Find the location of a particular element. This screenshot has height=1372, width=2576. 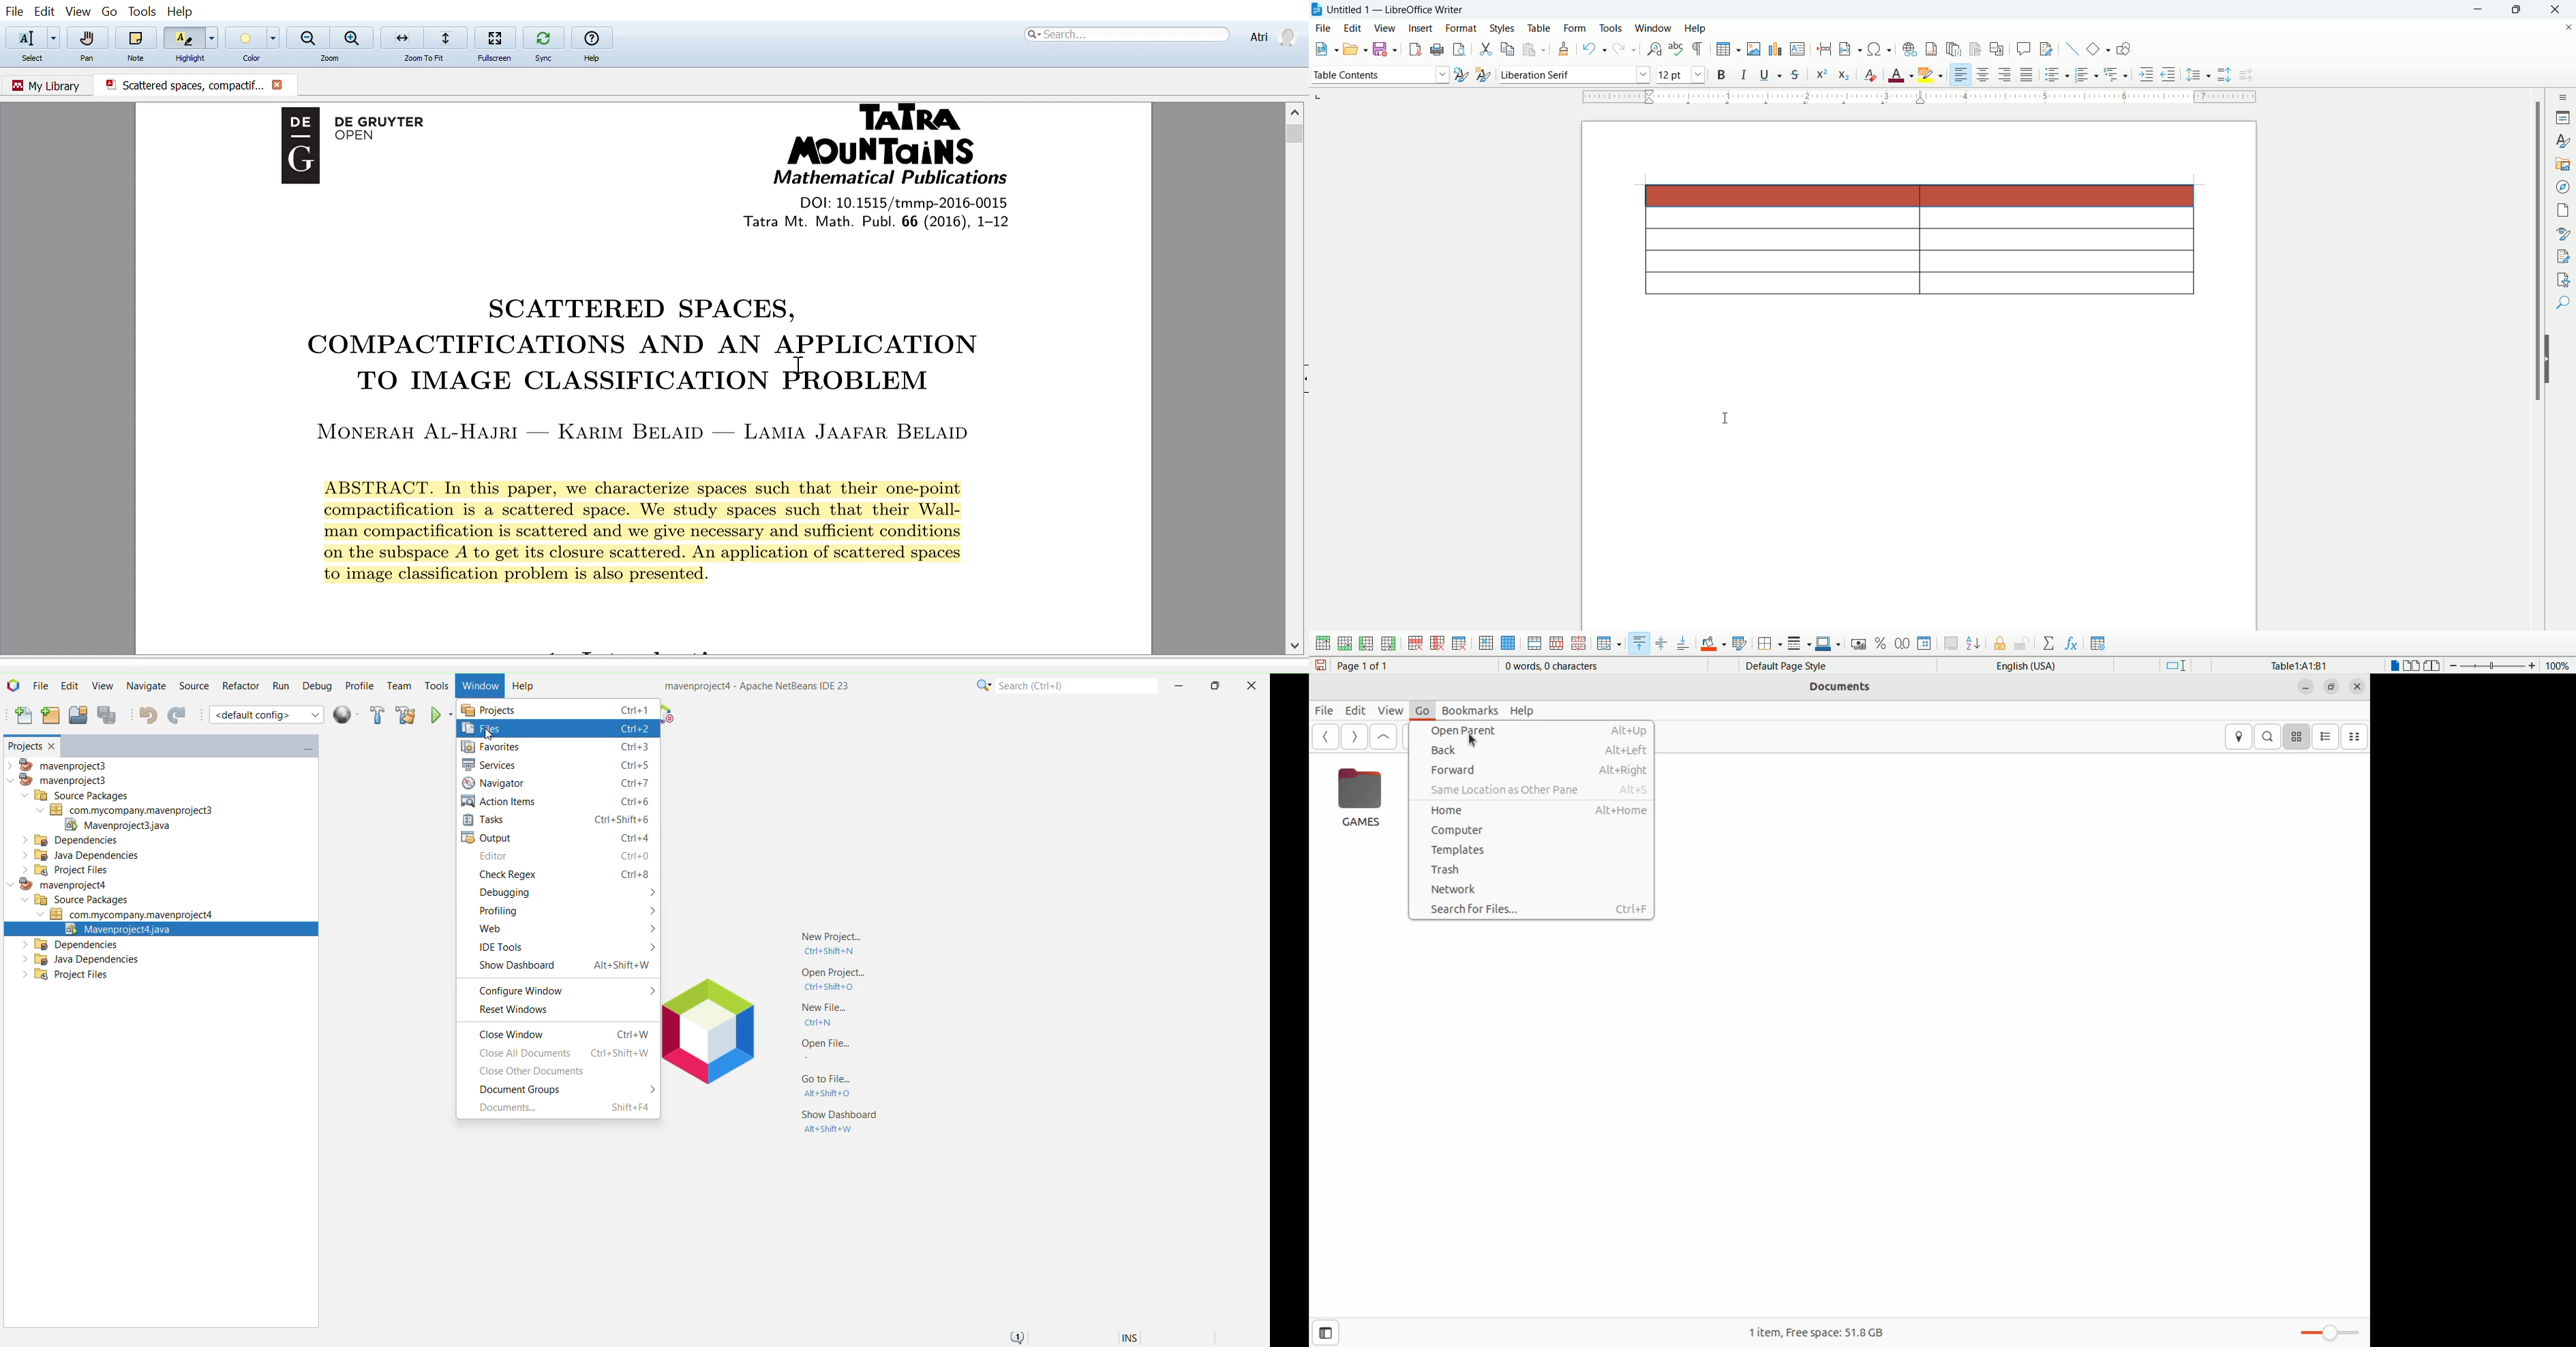

Color is located at coordinates (244, 37).